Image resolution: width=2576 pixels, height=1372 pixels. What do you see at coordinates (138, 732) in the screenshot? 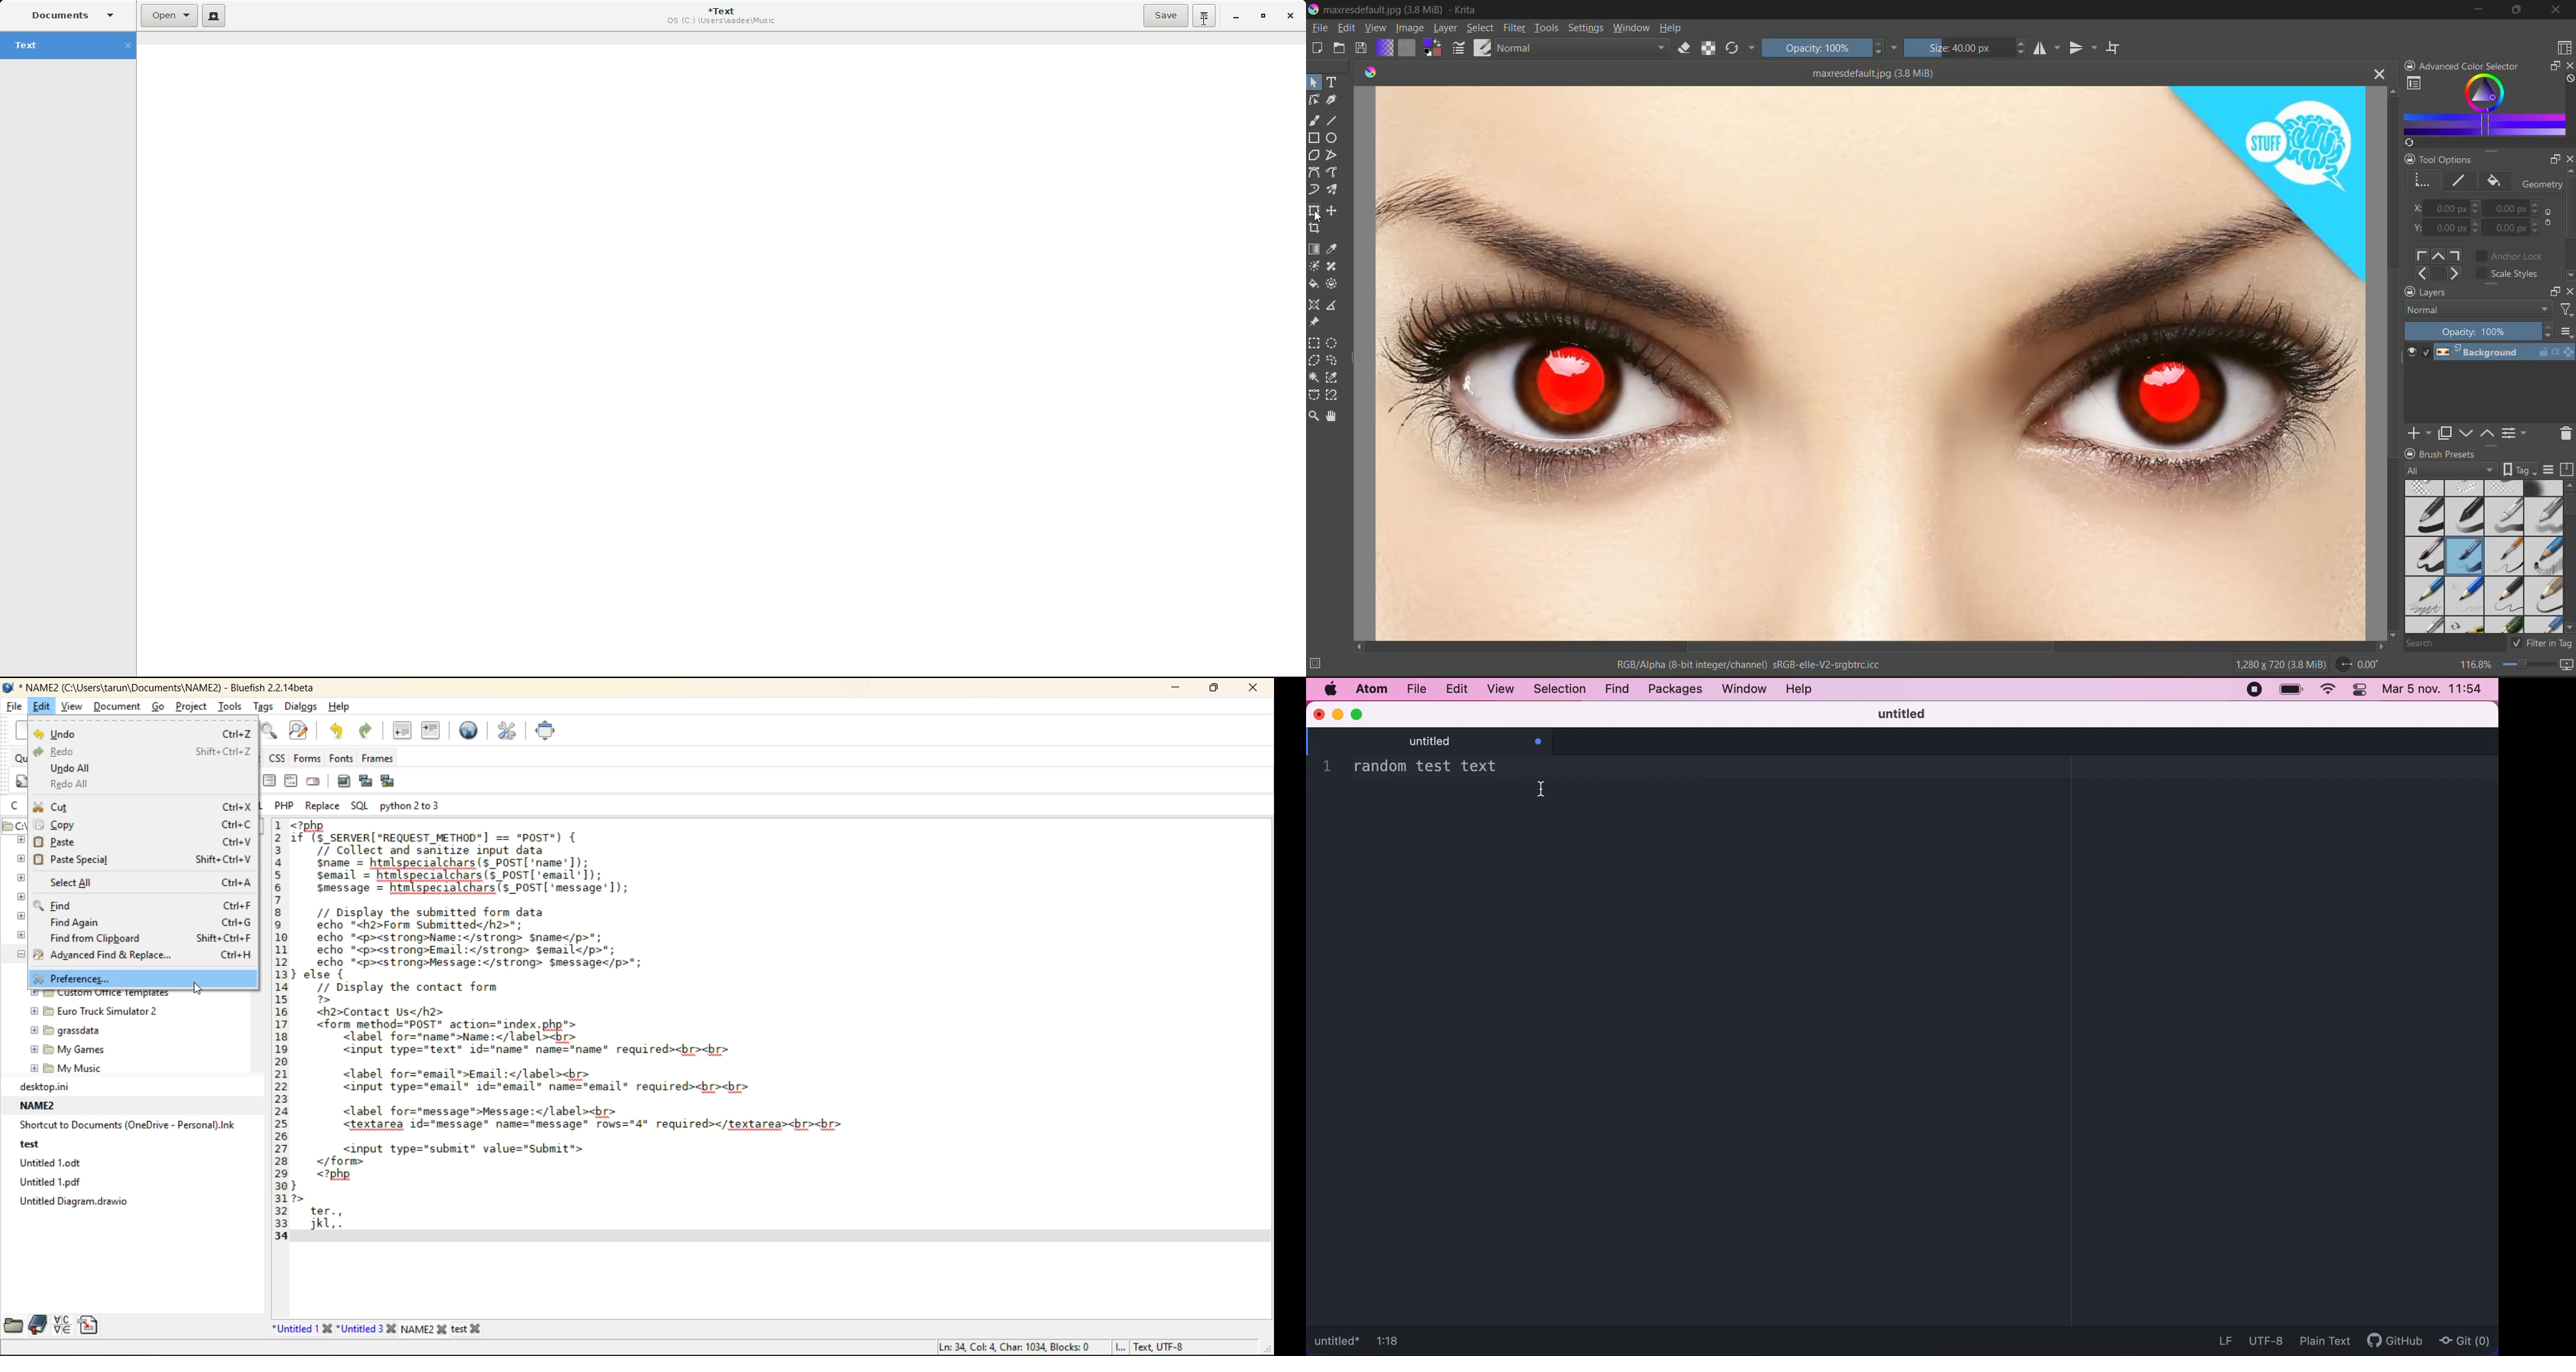
I see `undo` at bounding box center [138, 732].